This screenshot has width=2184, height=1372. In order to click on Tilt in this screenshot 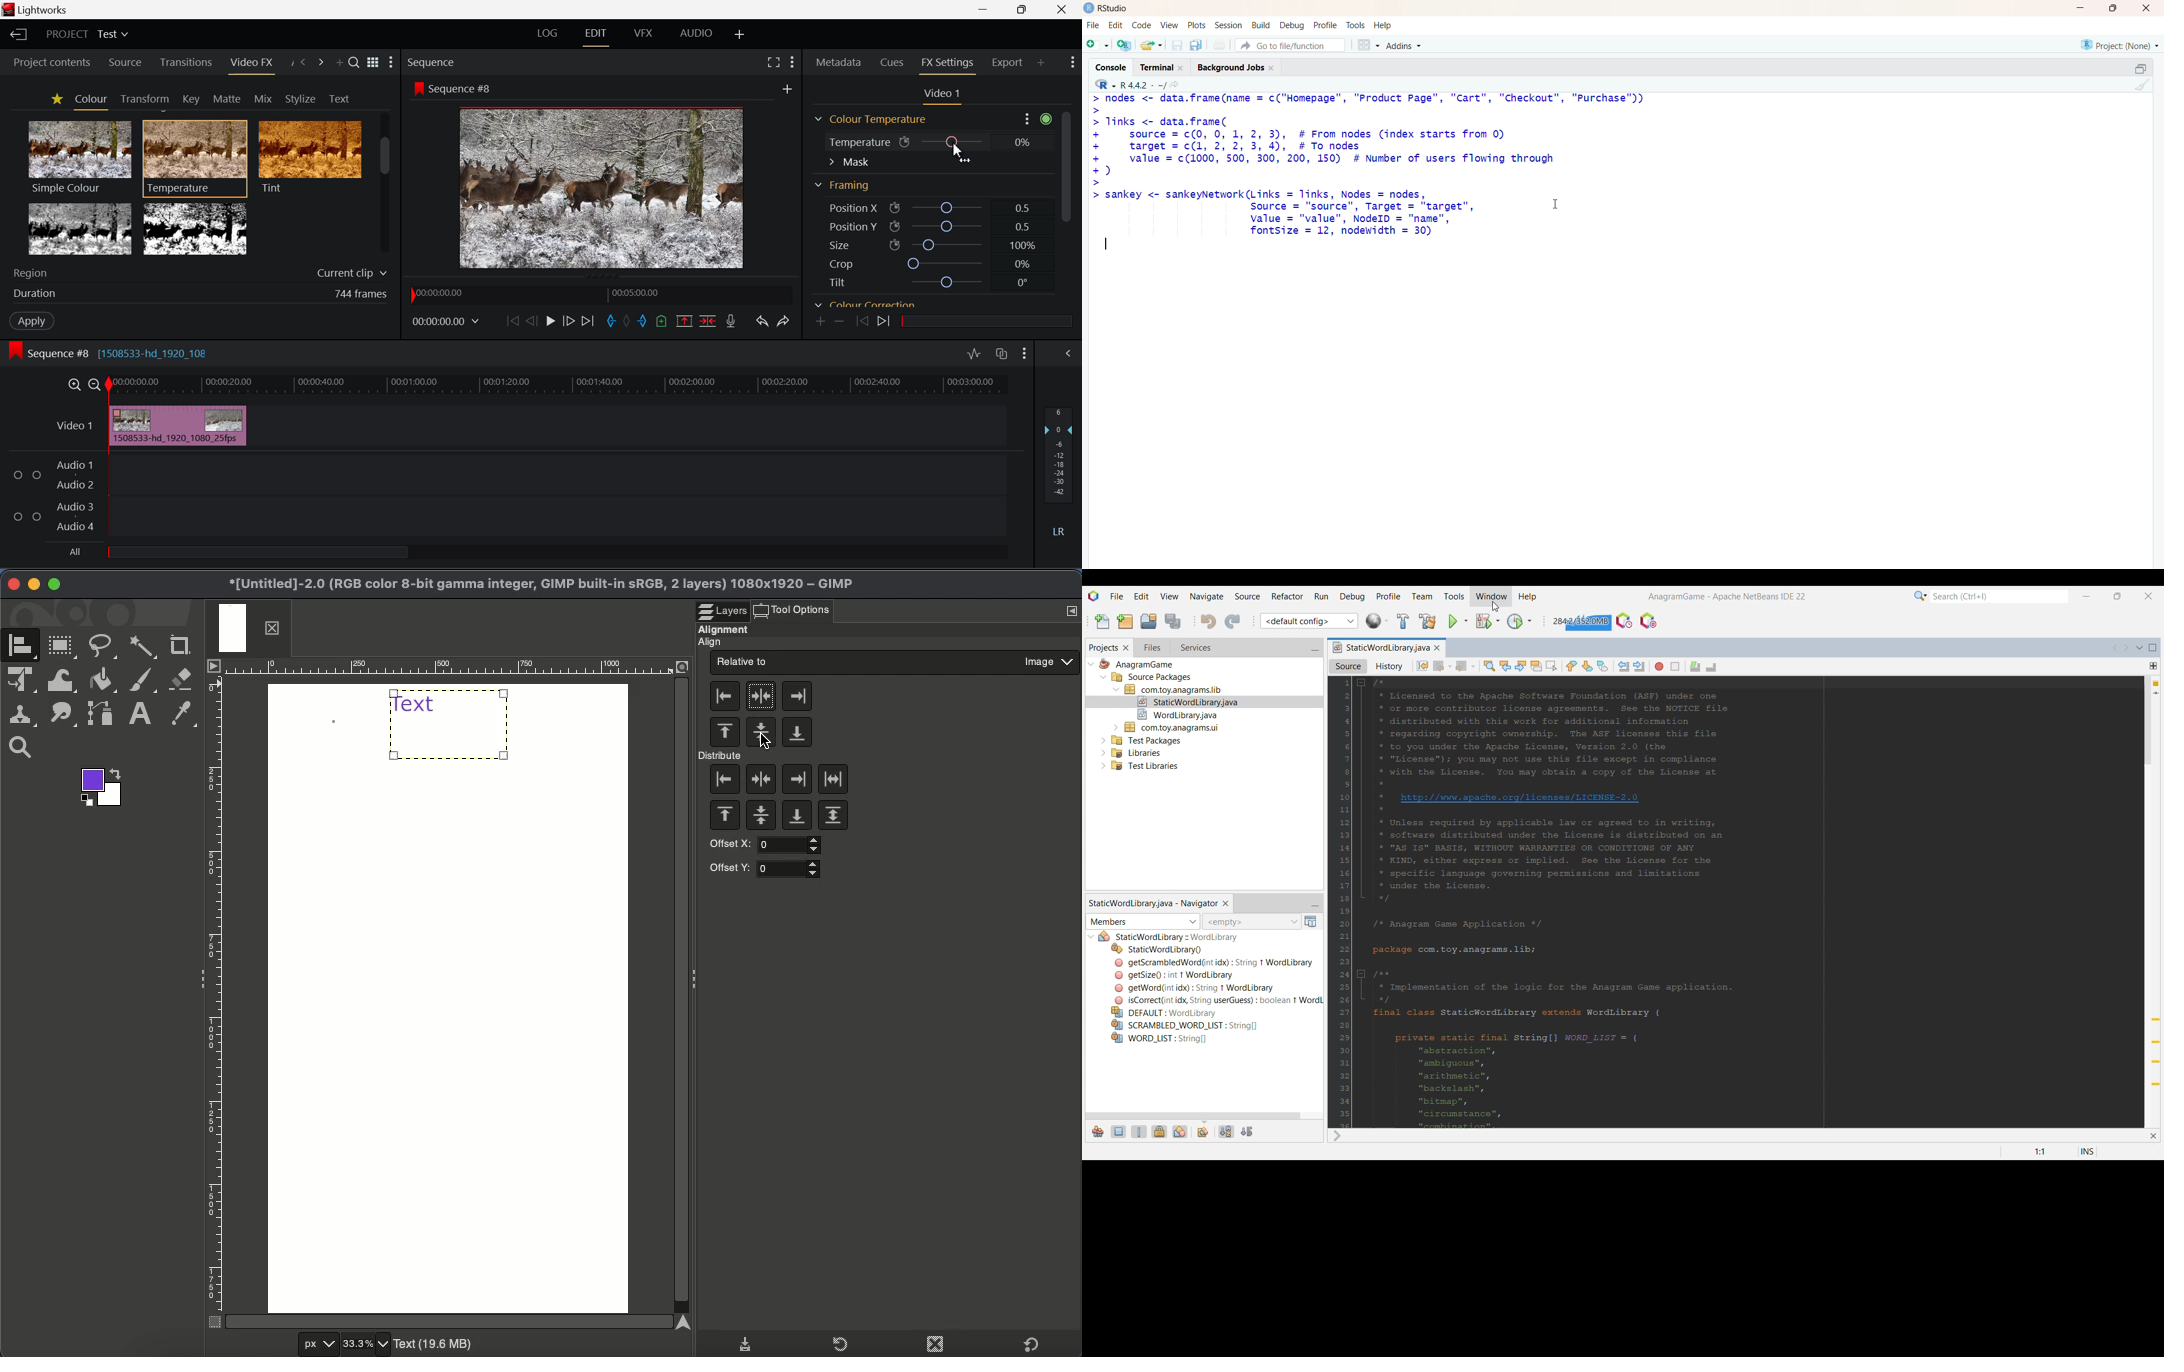, I will do `click(838, 282)`.